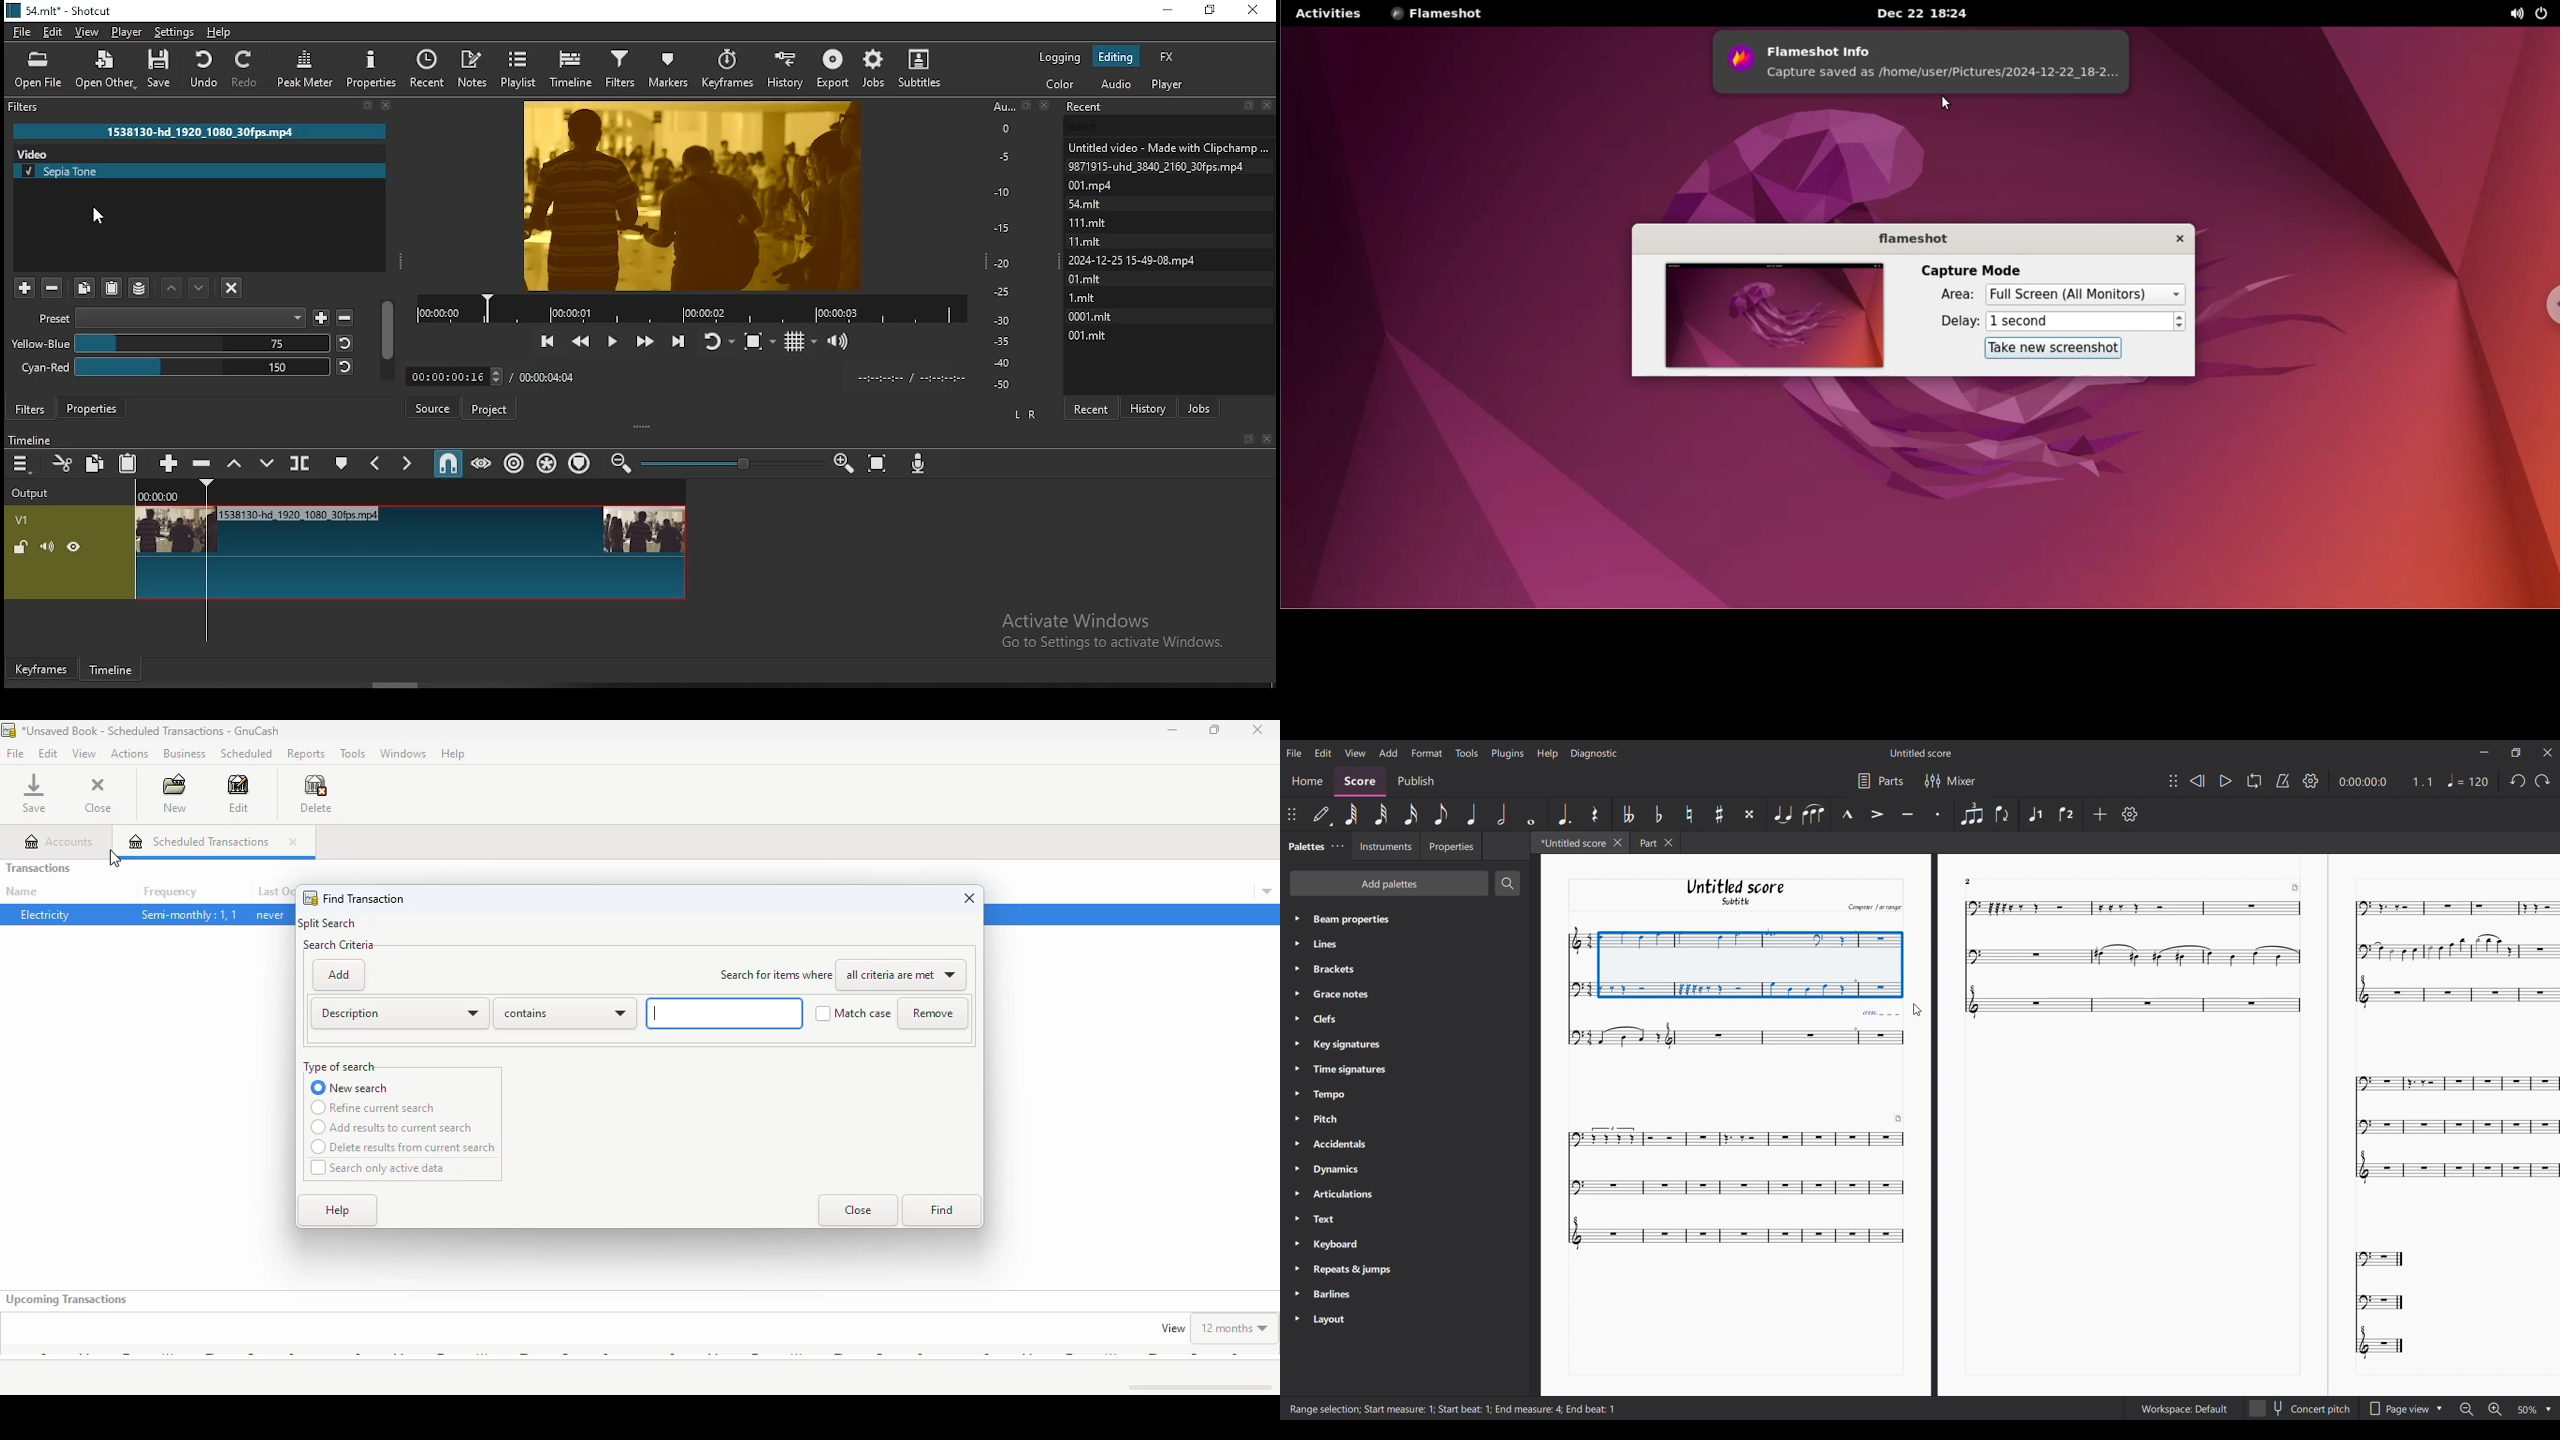 This screenshot has height=1456, width=2576. Describe the element at coordinates (125, 32) in the screenshot. I see `player` at that location.